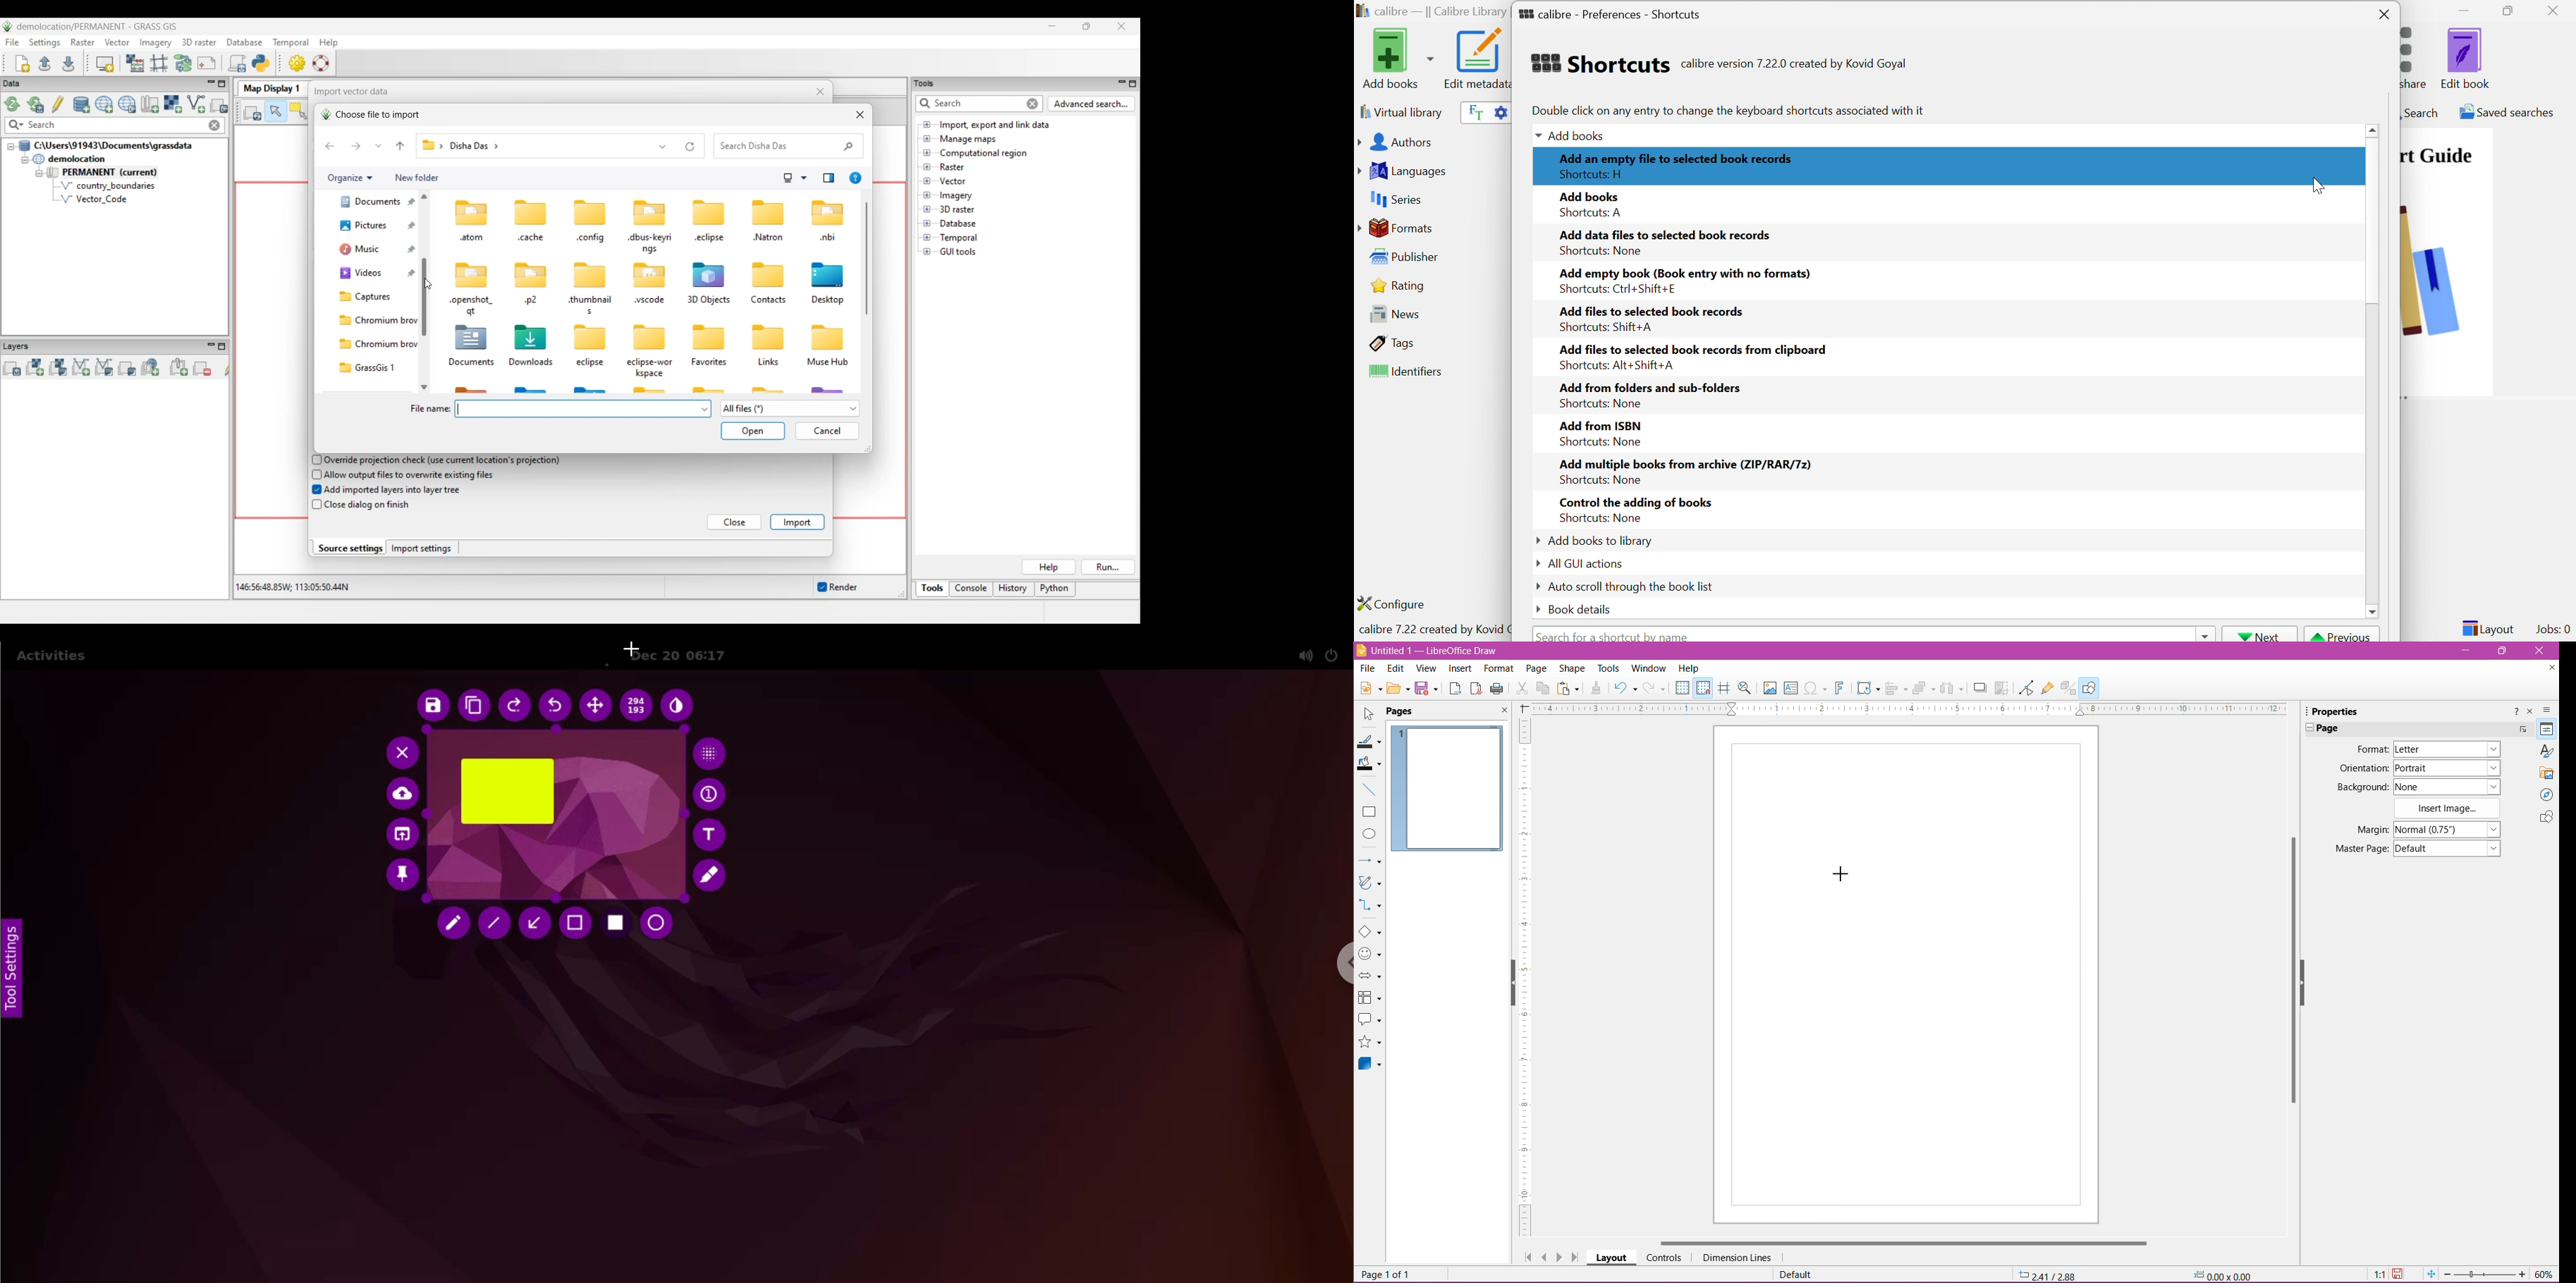 Image resolution: width=2576 pixels, height=1288 pixels. I want to click on Connect/share, so click(2418, 55).